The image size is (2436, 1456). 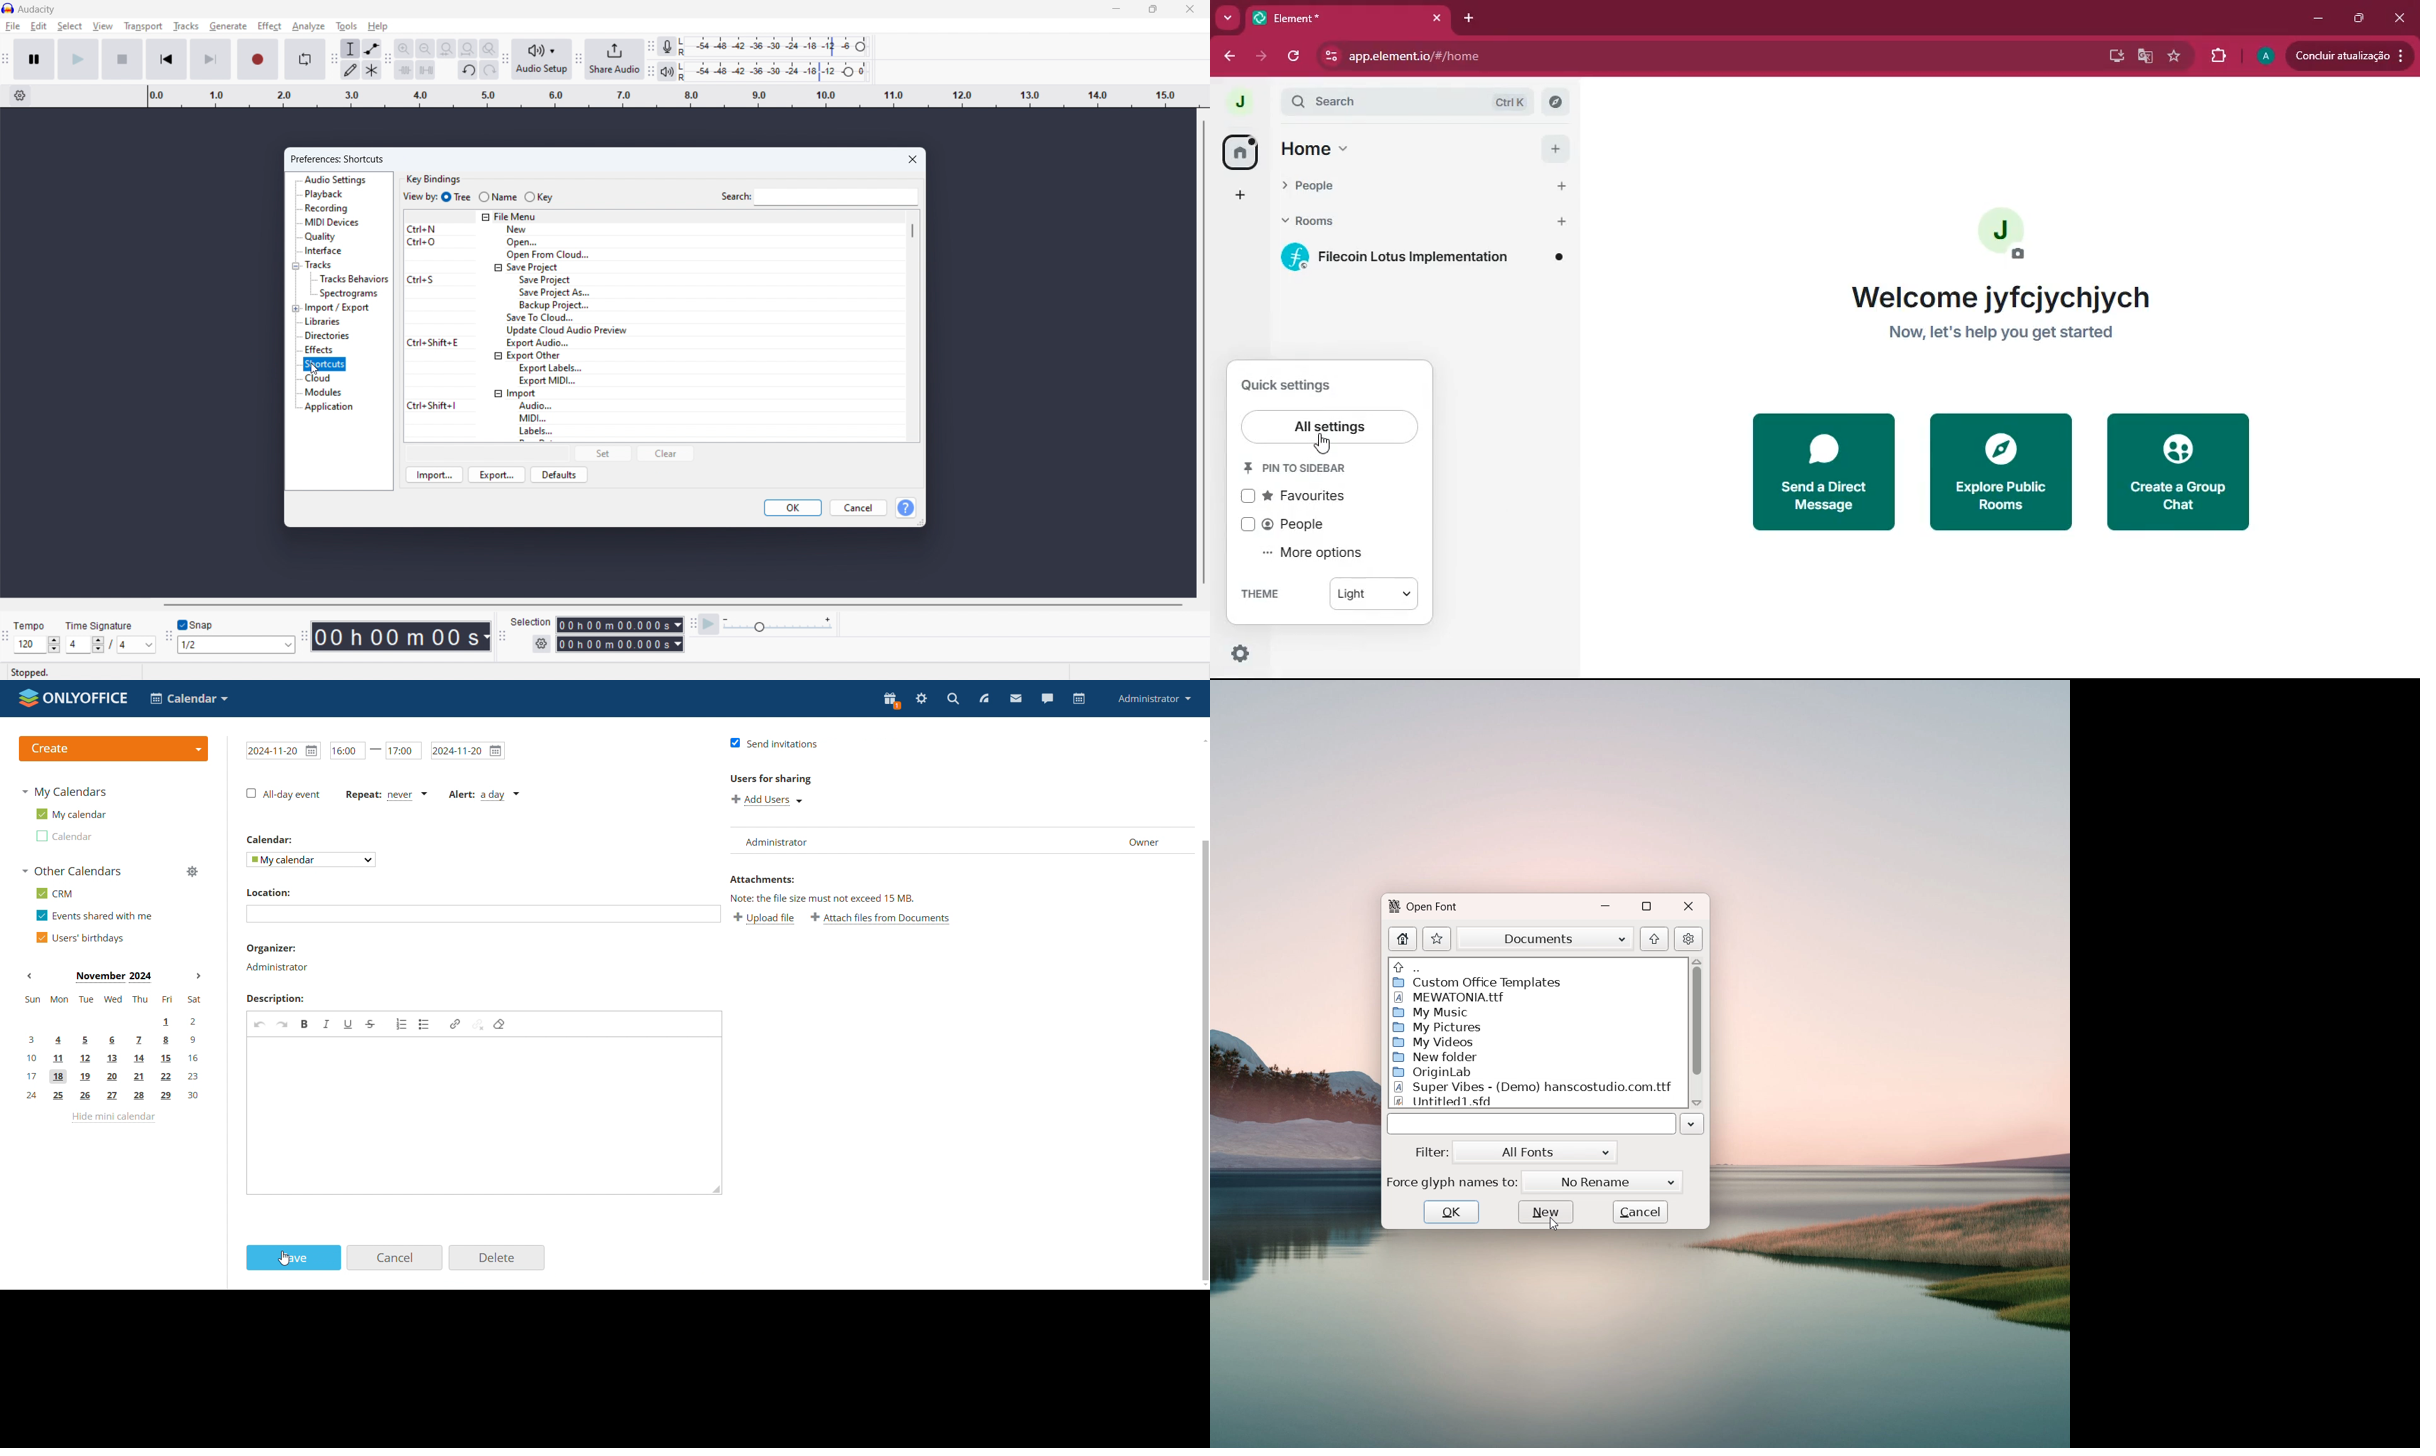 What do you see at coordinates (1427, 257) in the screenshot?
I see `room` at bounding box center [1427, 257].